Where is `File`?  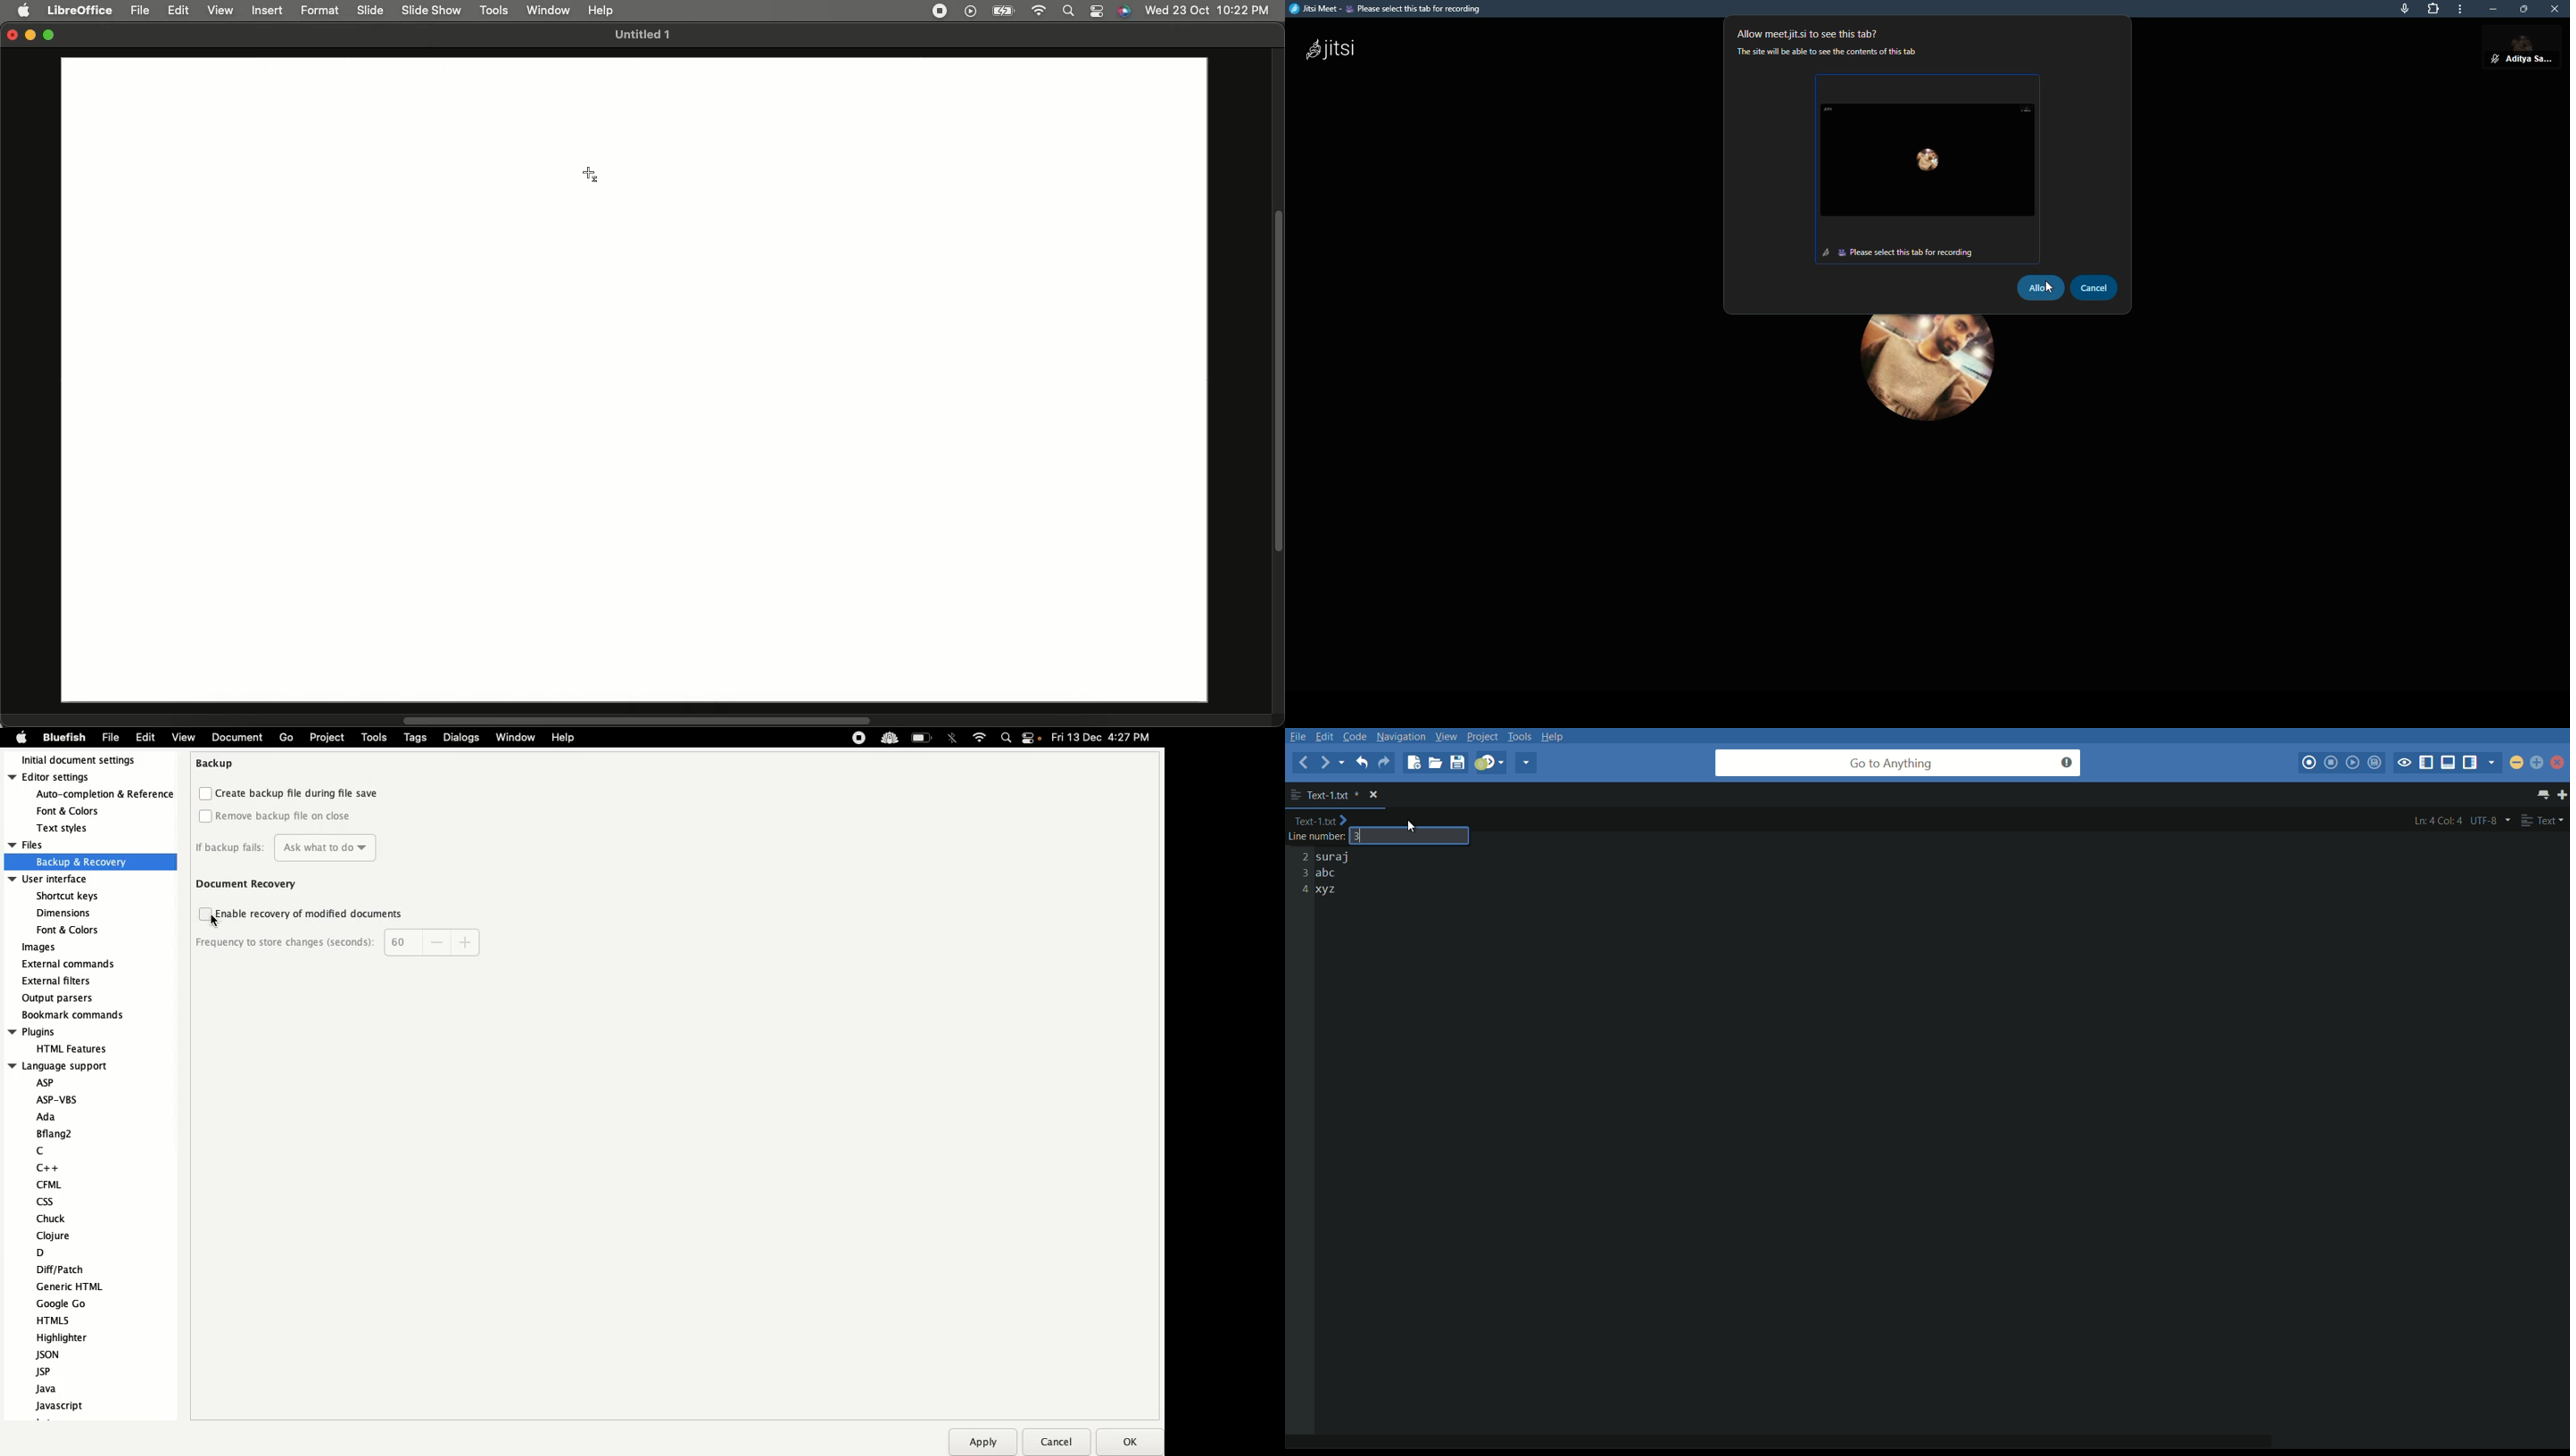
File is located at coordinates (110, 739).